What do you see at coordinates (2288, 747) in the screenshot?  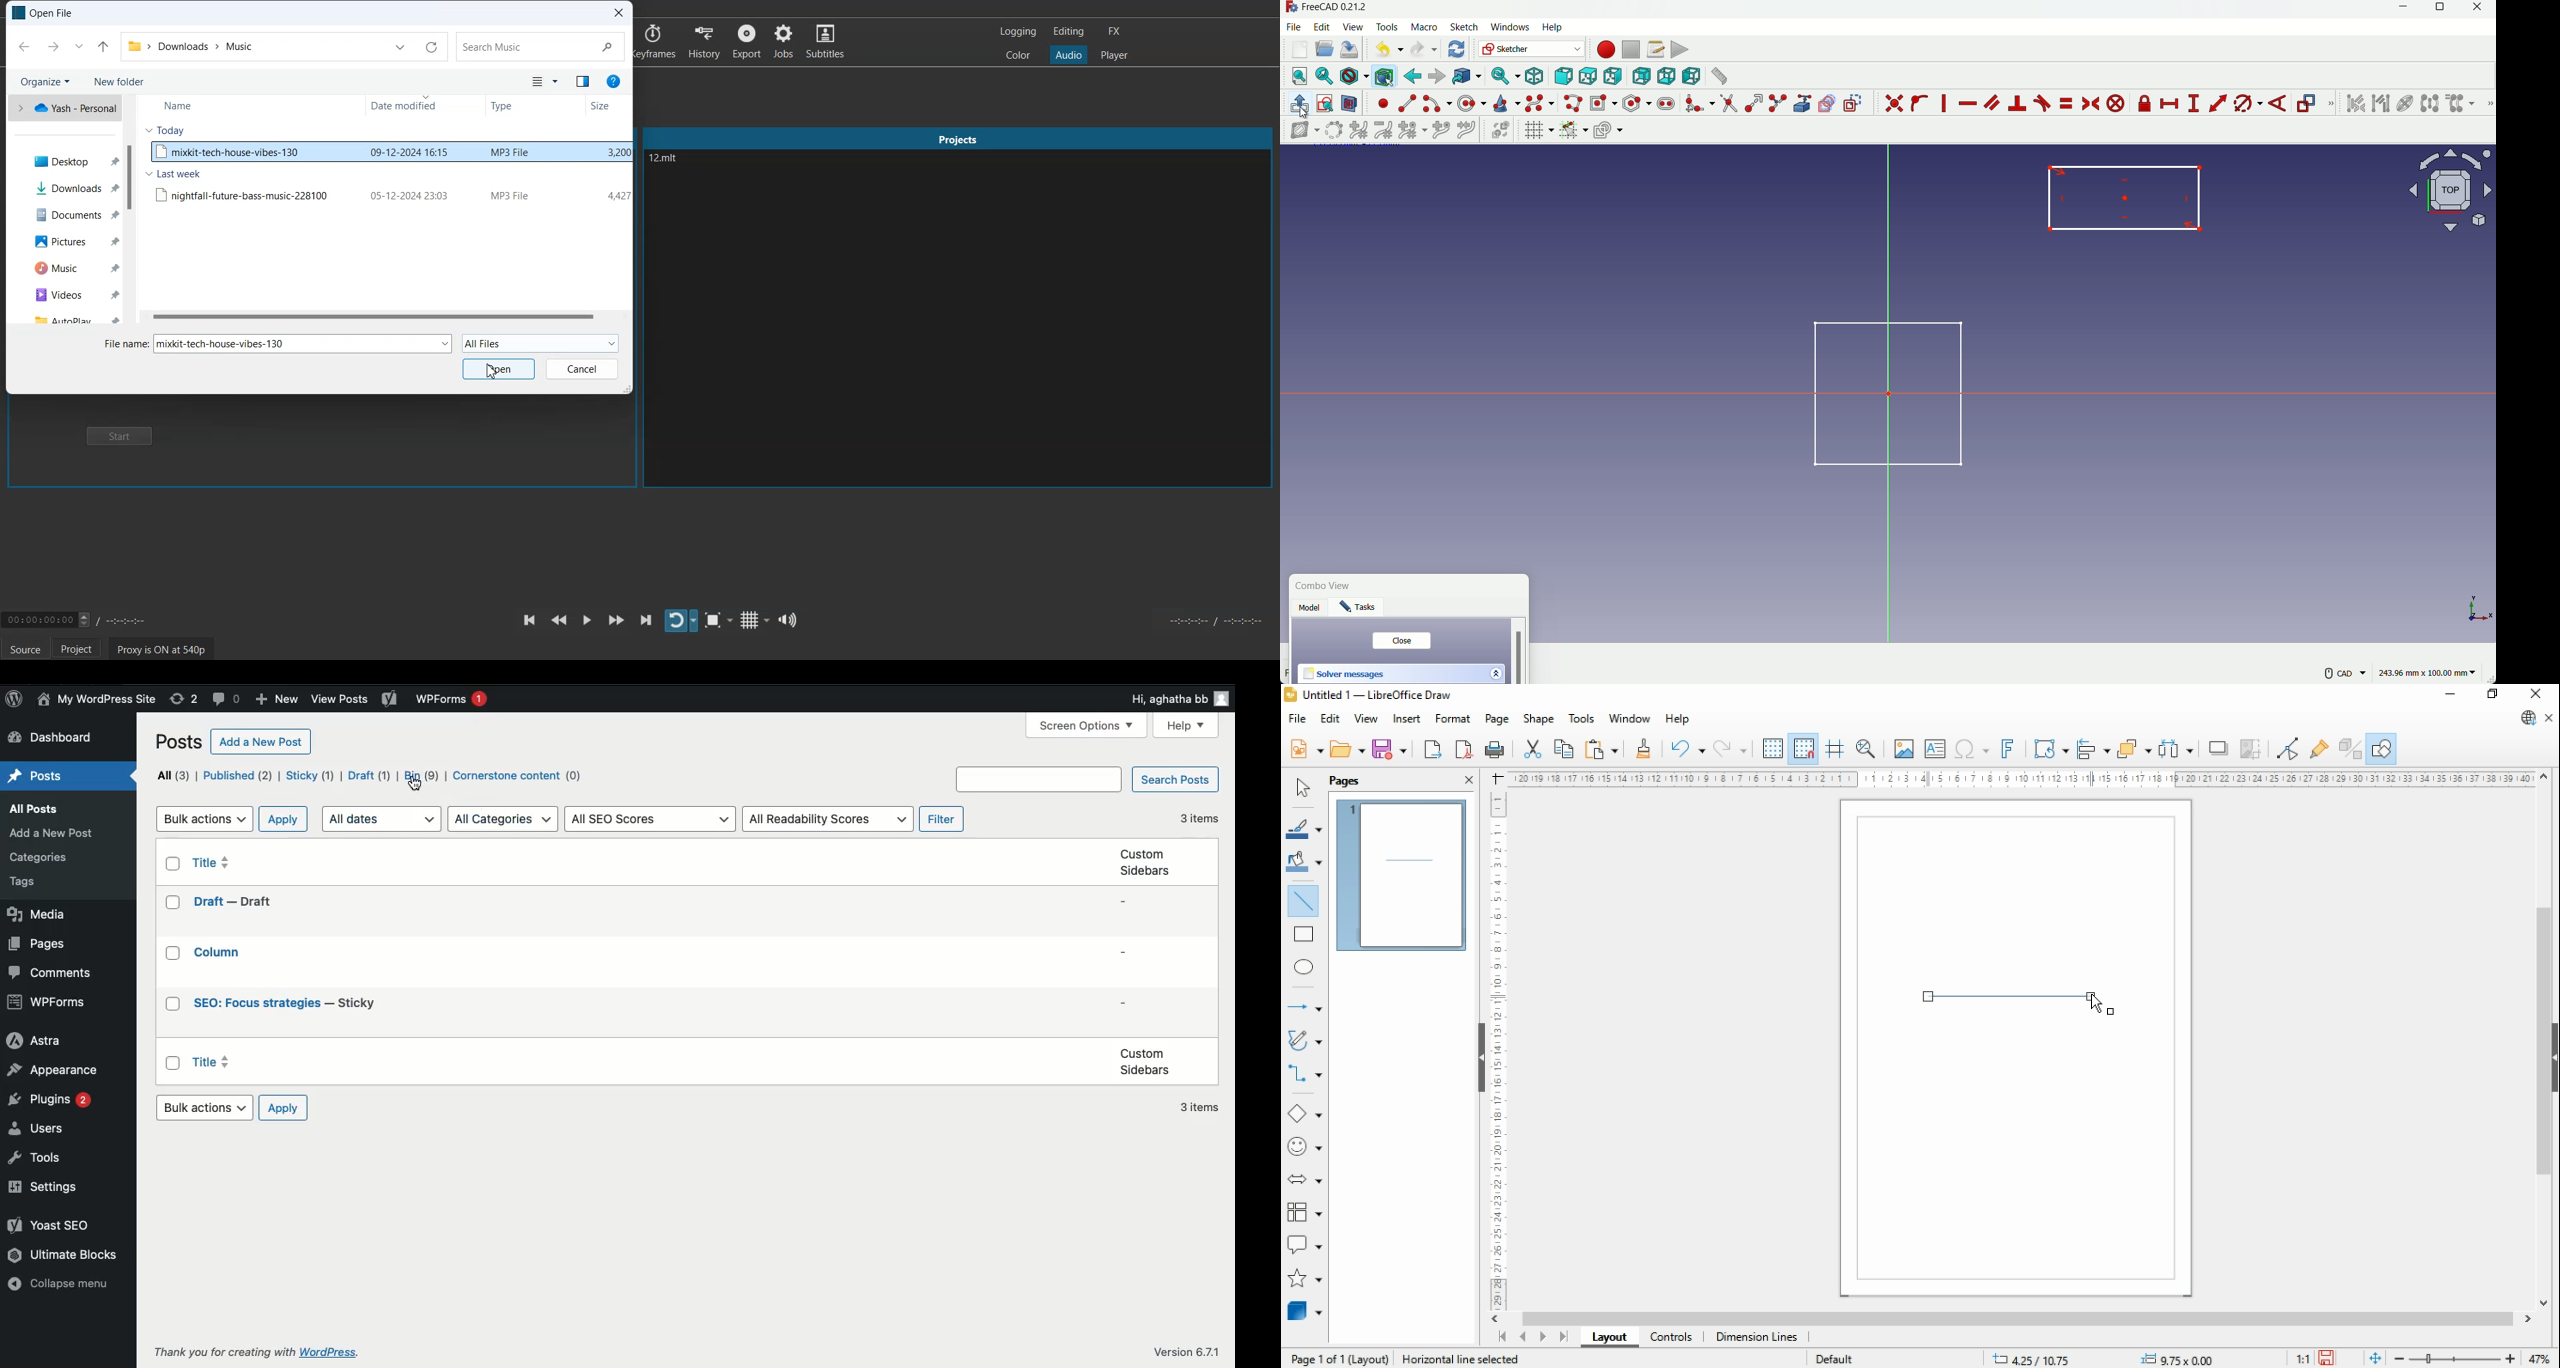 I see `toggle point edit mode` at bounding box center [2288, 747].